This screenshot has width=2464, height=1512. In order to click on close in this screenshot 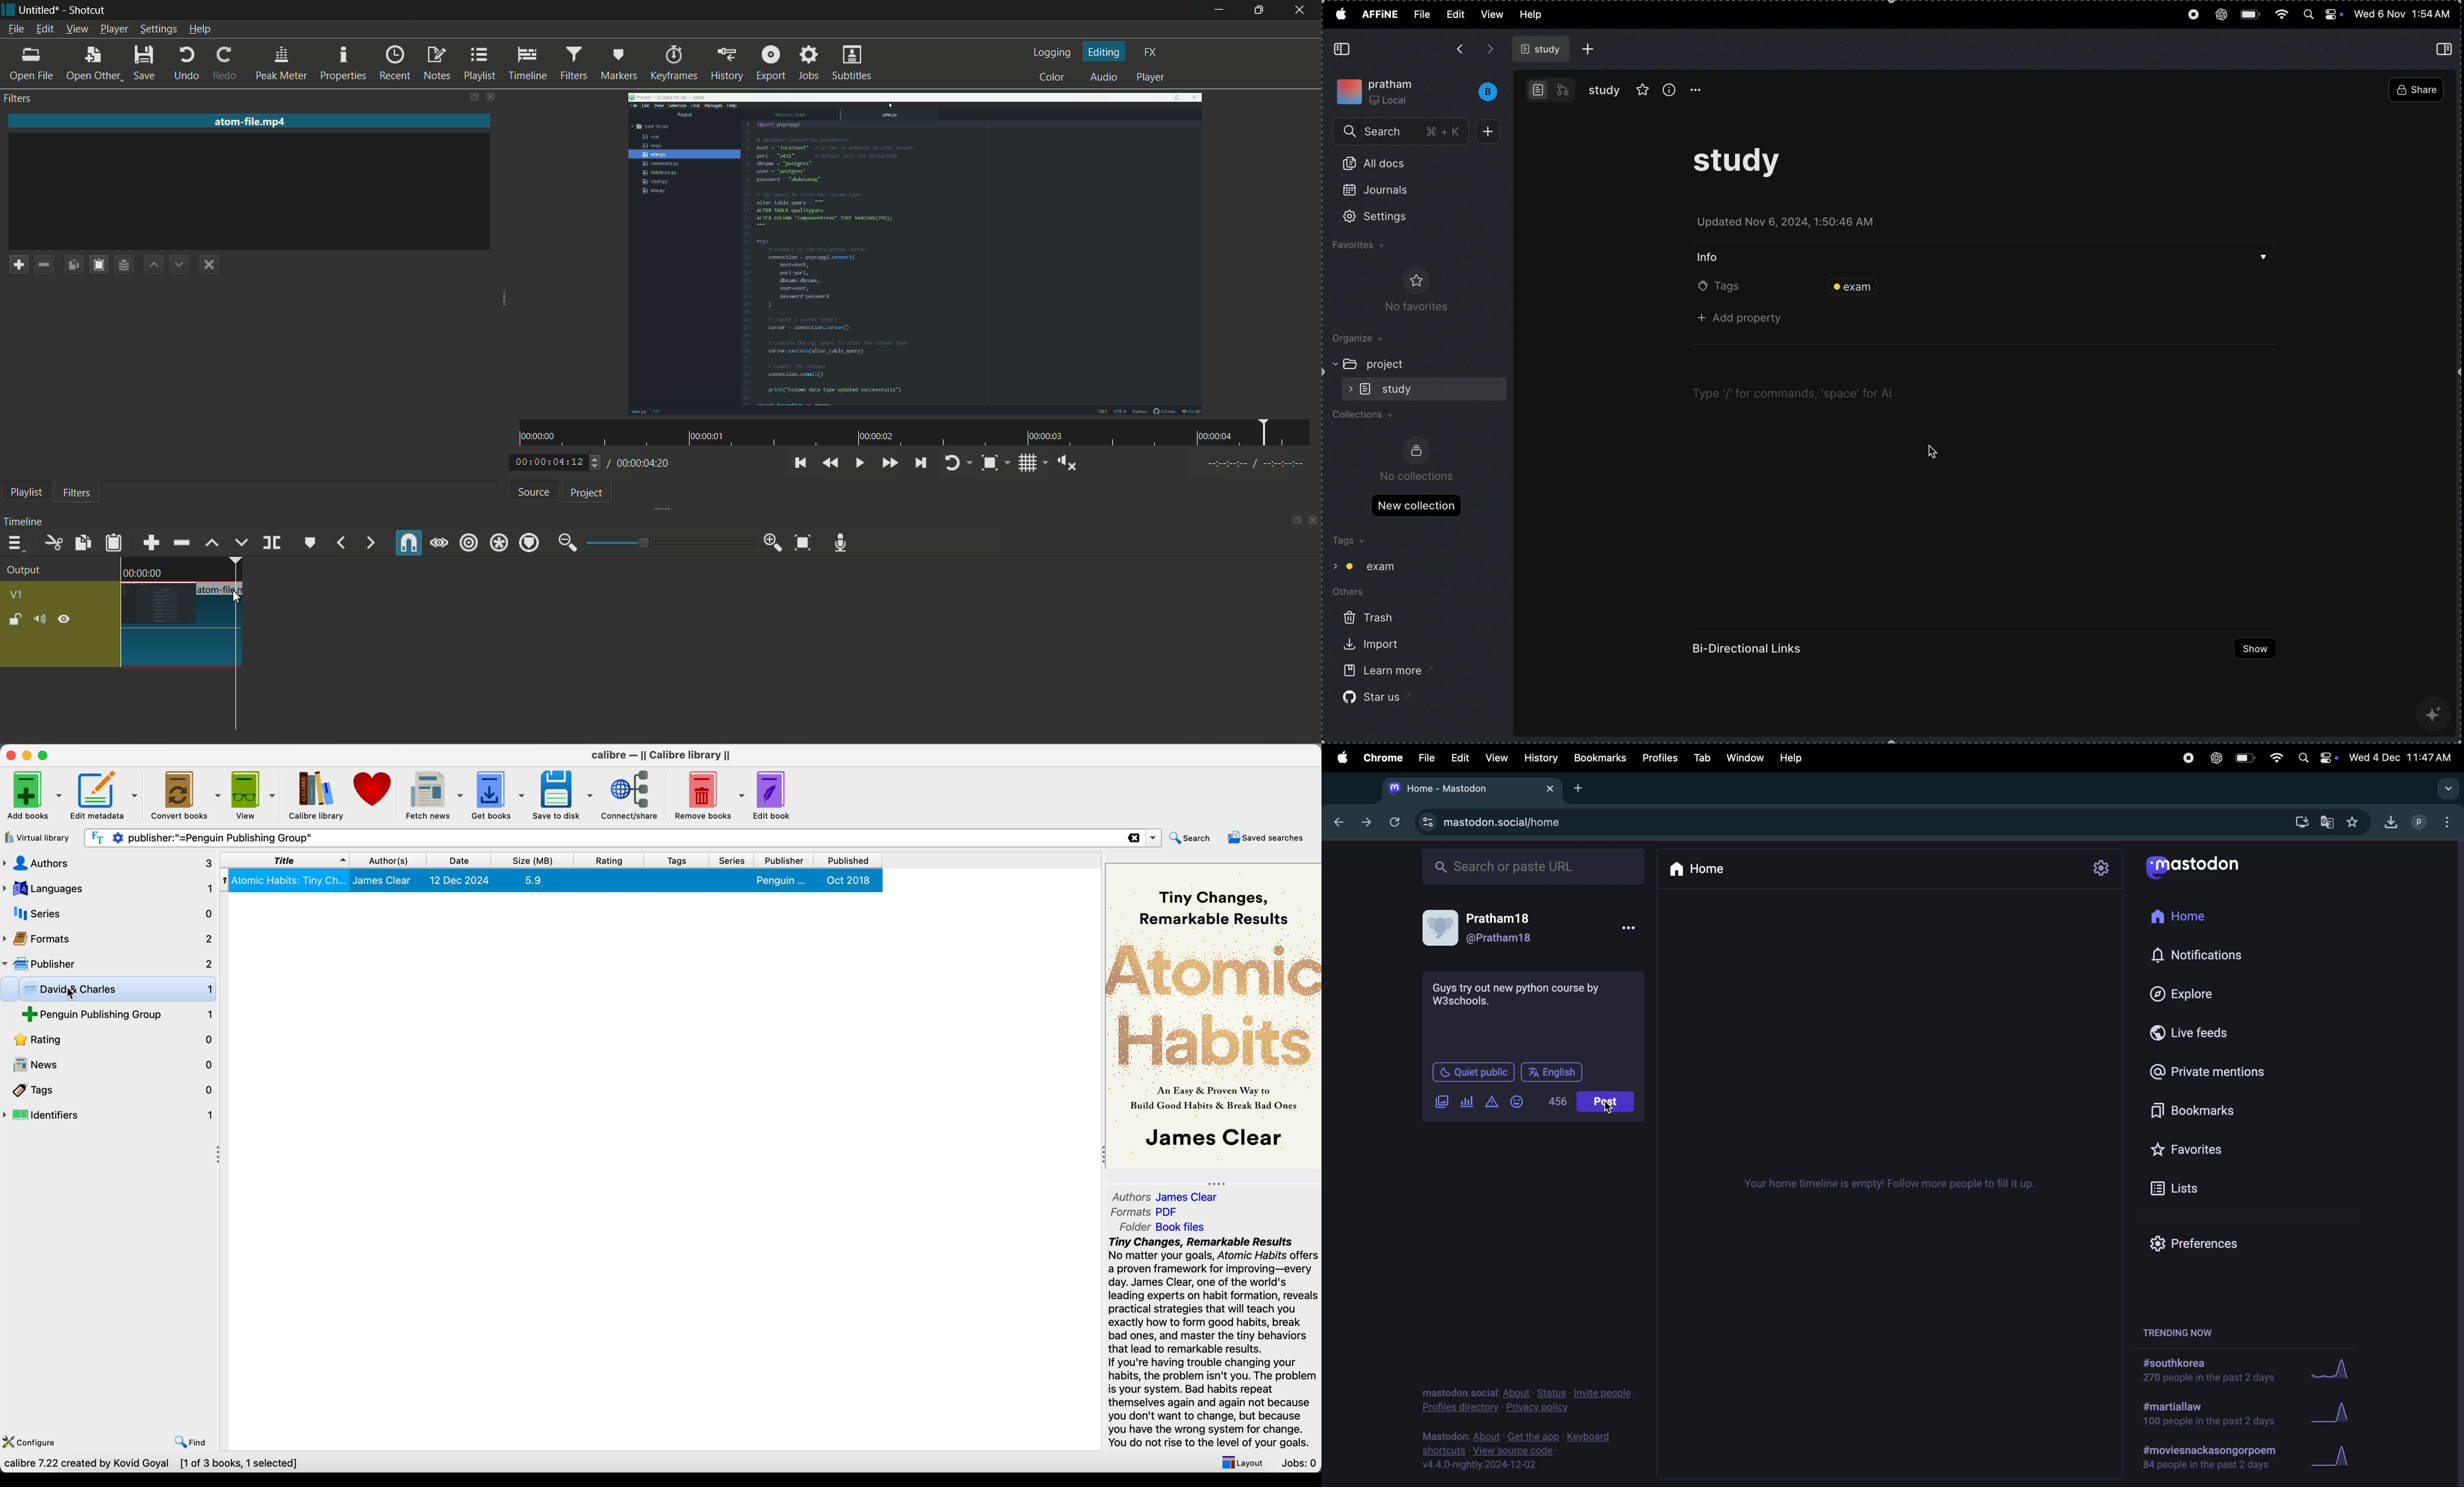, I will do `click(9, 756)`.